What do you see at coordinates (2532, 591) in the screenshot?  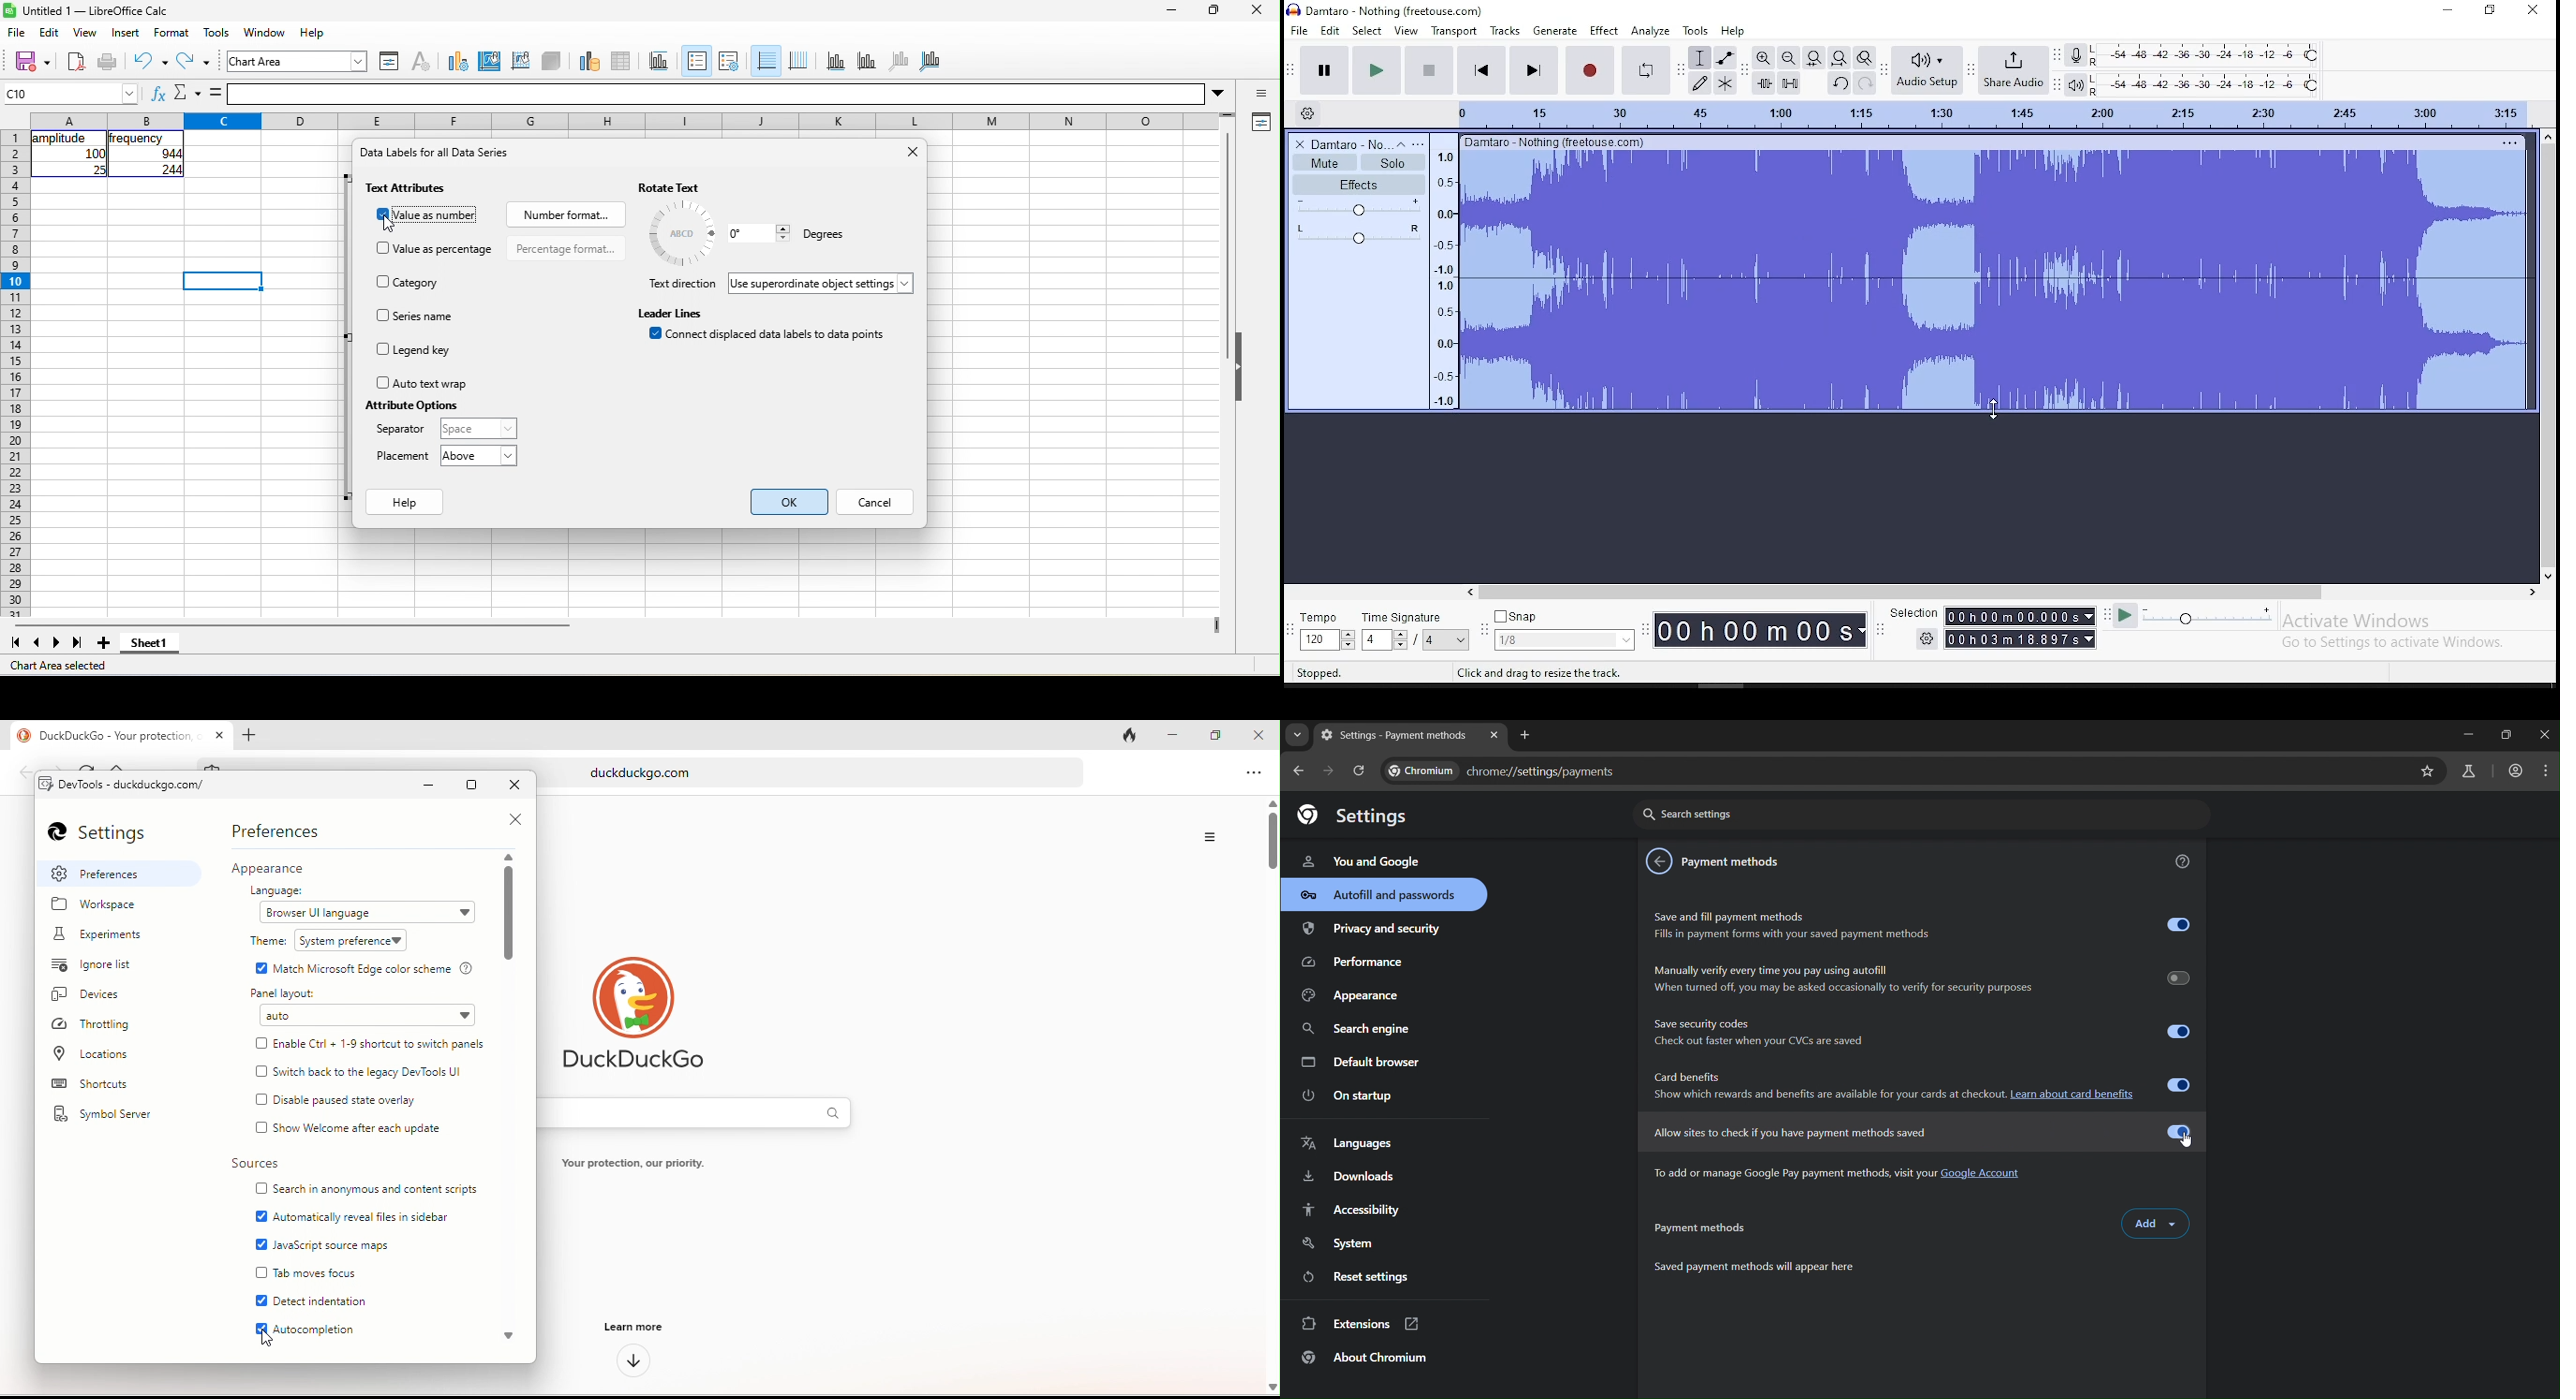 I see `right` at bounding box center [2532, 591].